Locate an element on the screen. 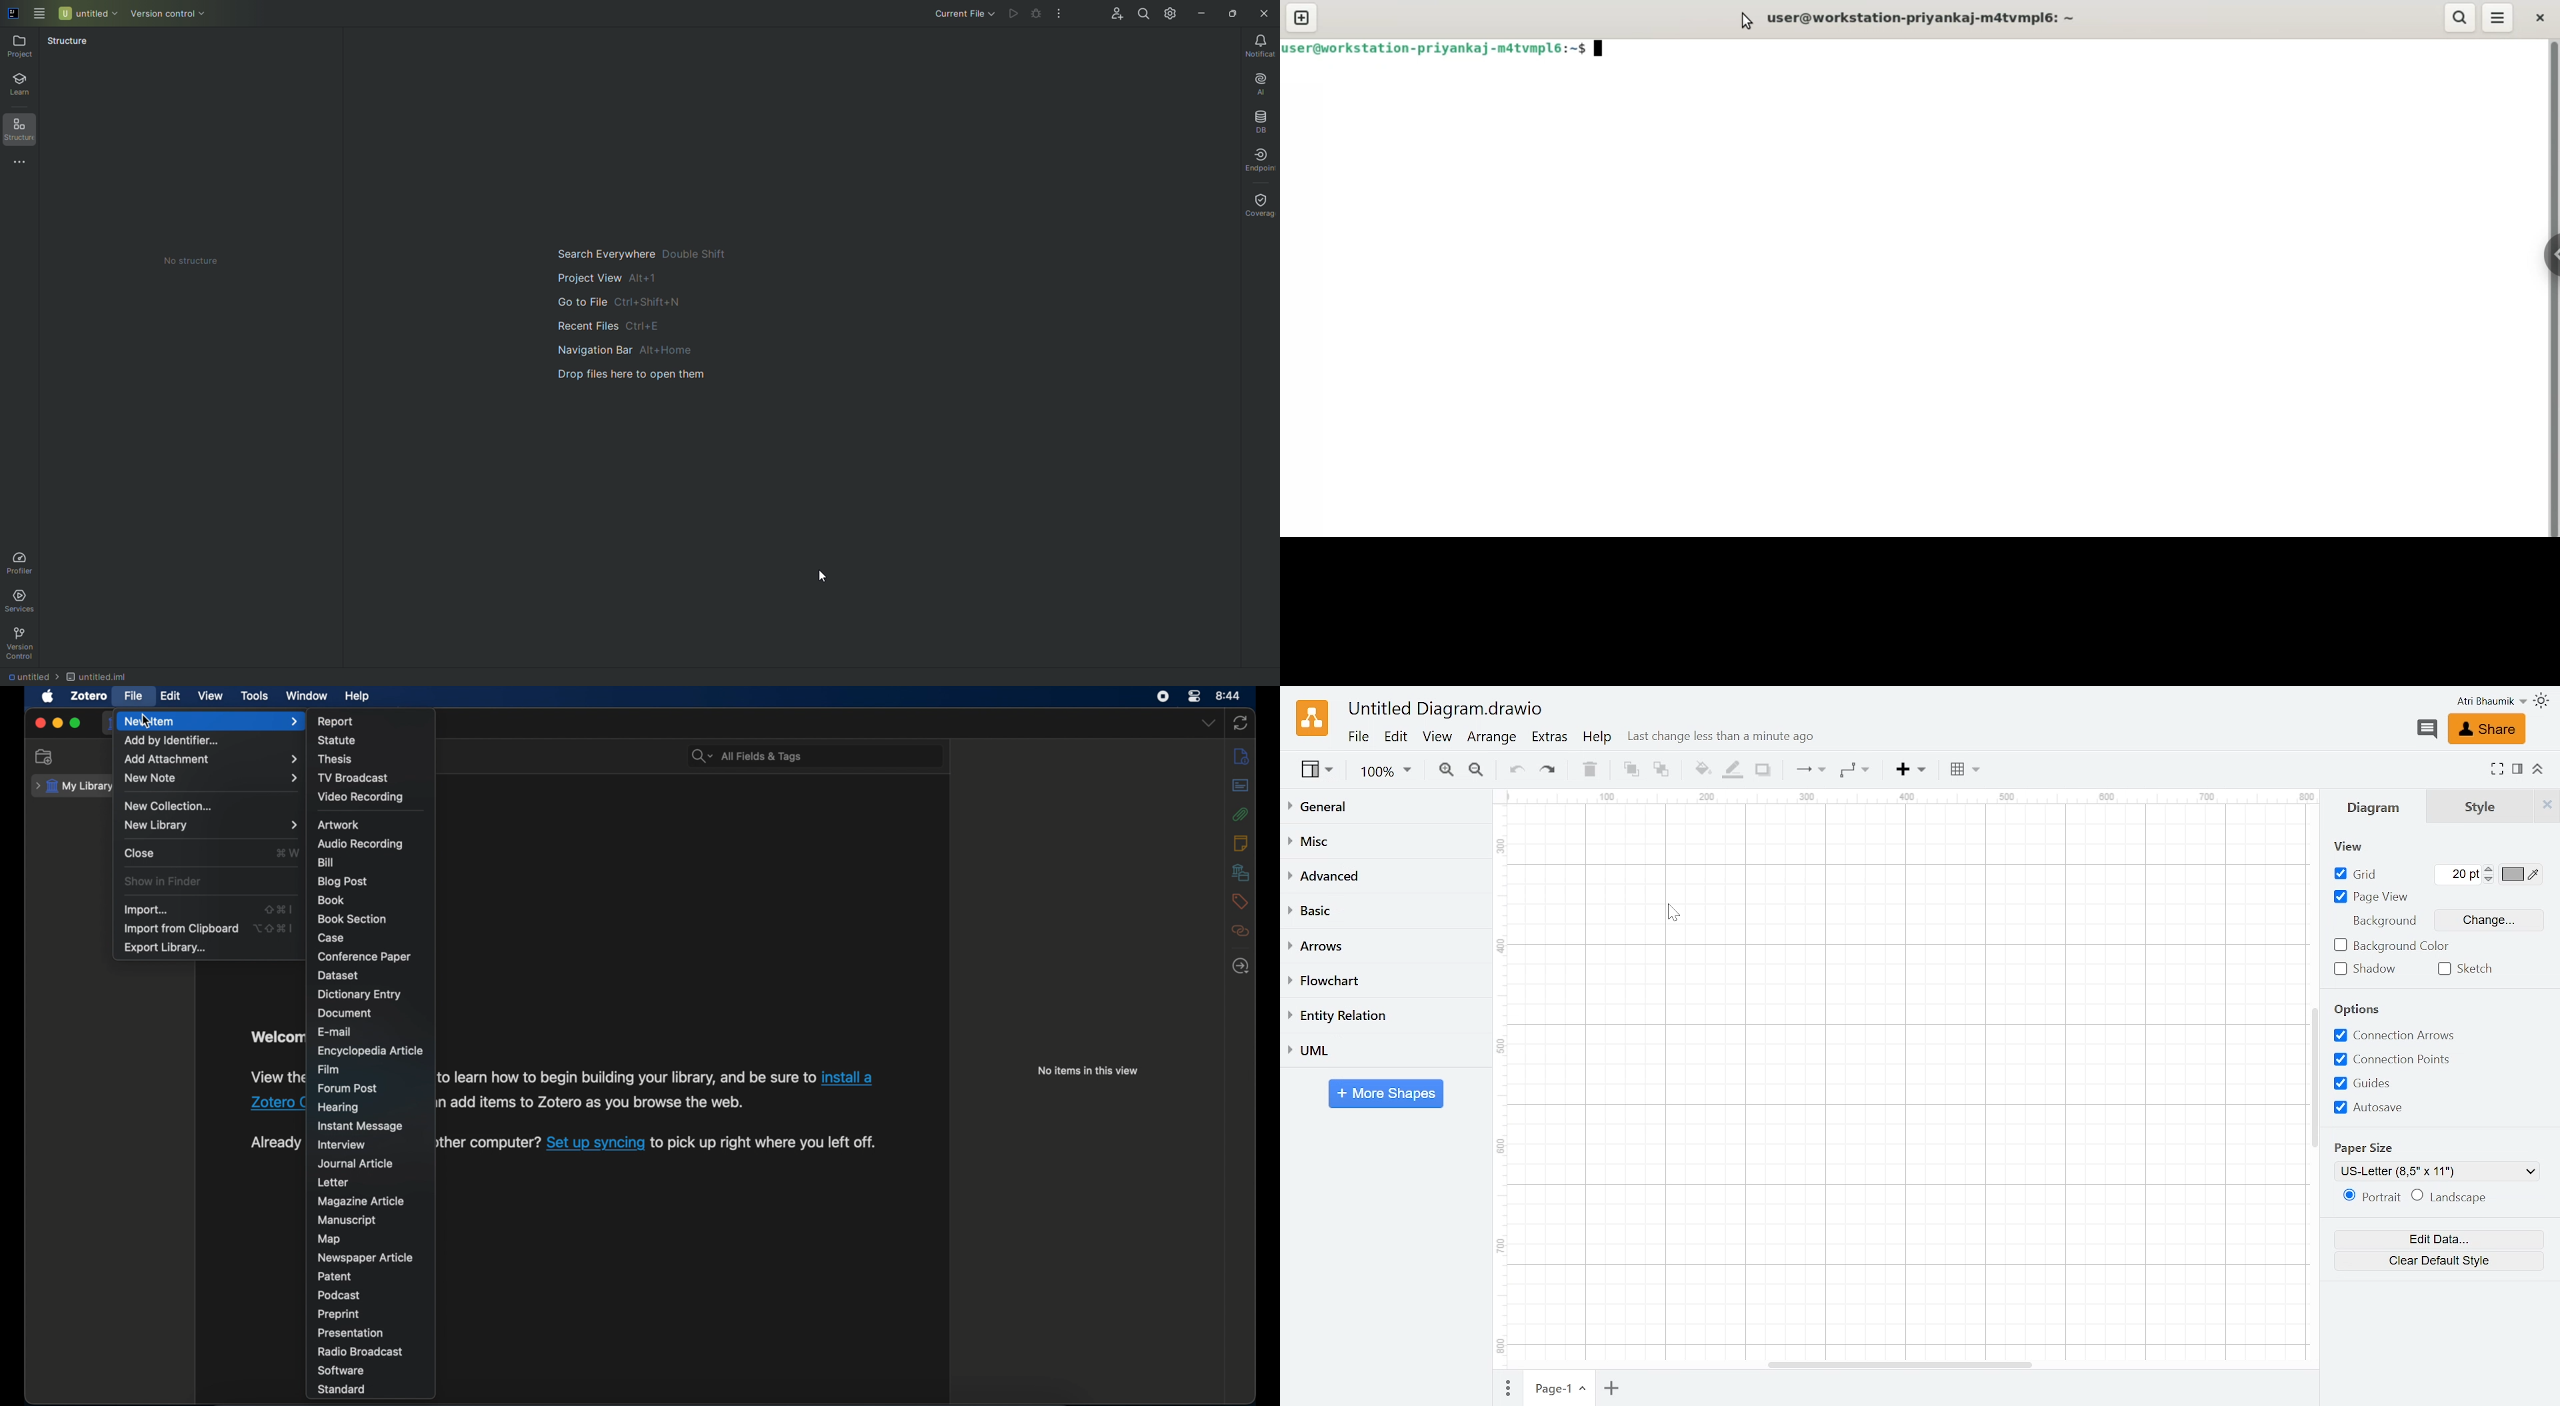 The width and height of the screenshot is (2576, 1428). Ruler added to the canvas is located at coordinates (1897, 1073).